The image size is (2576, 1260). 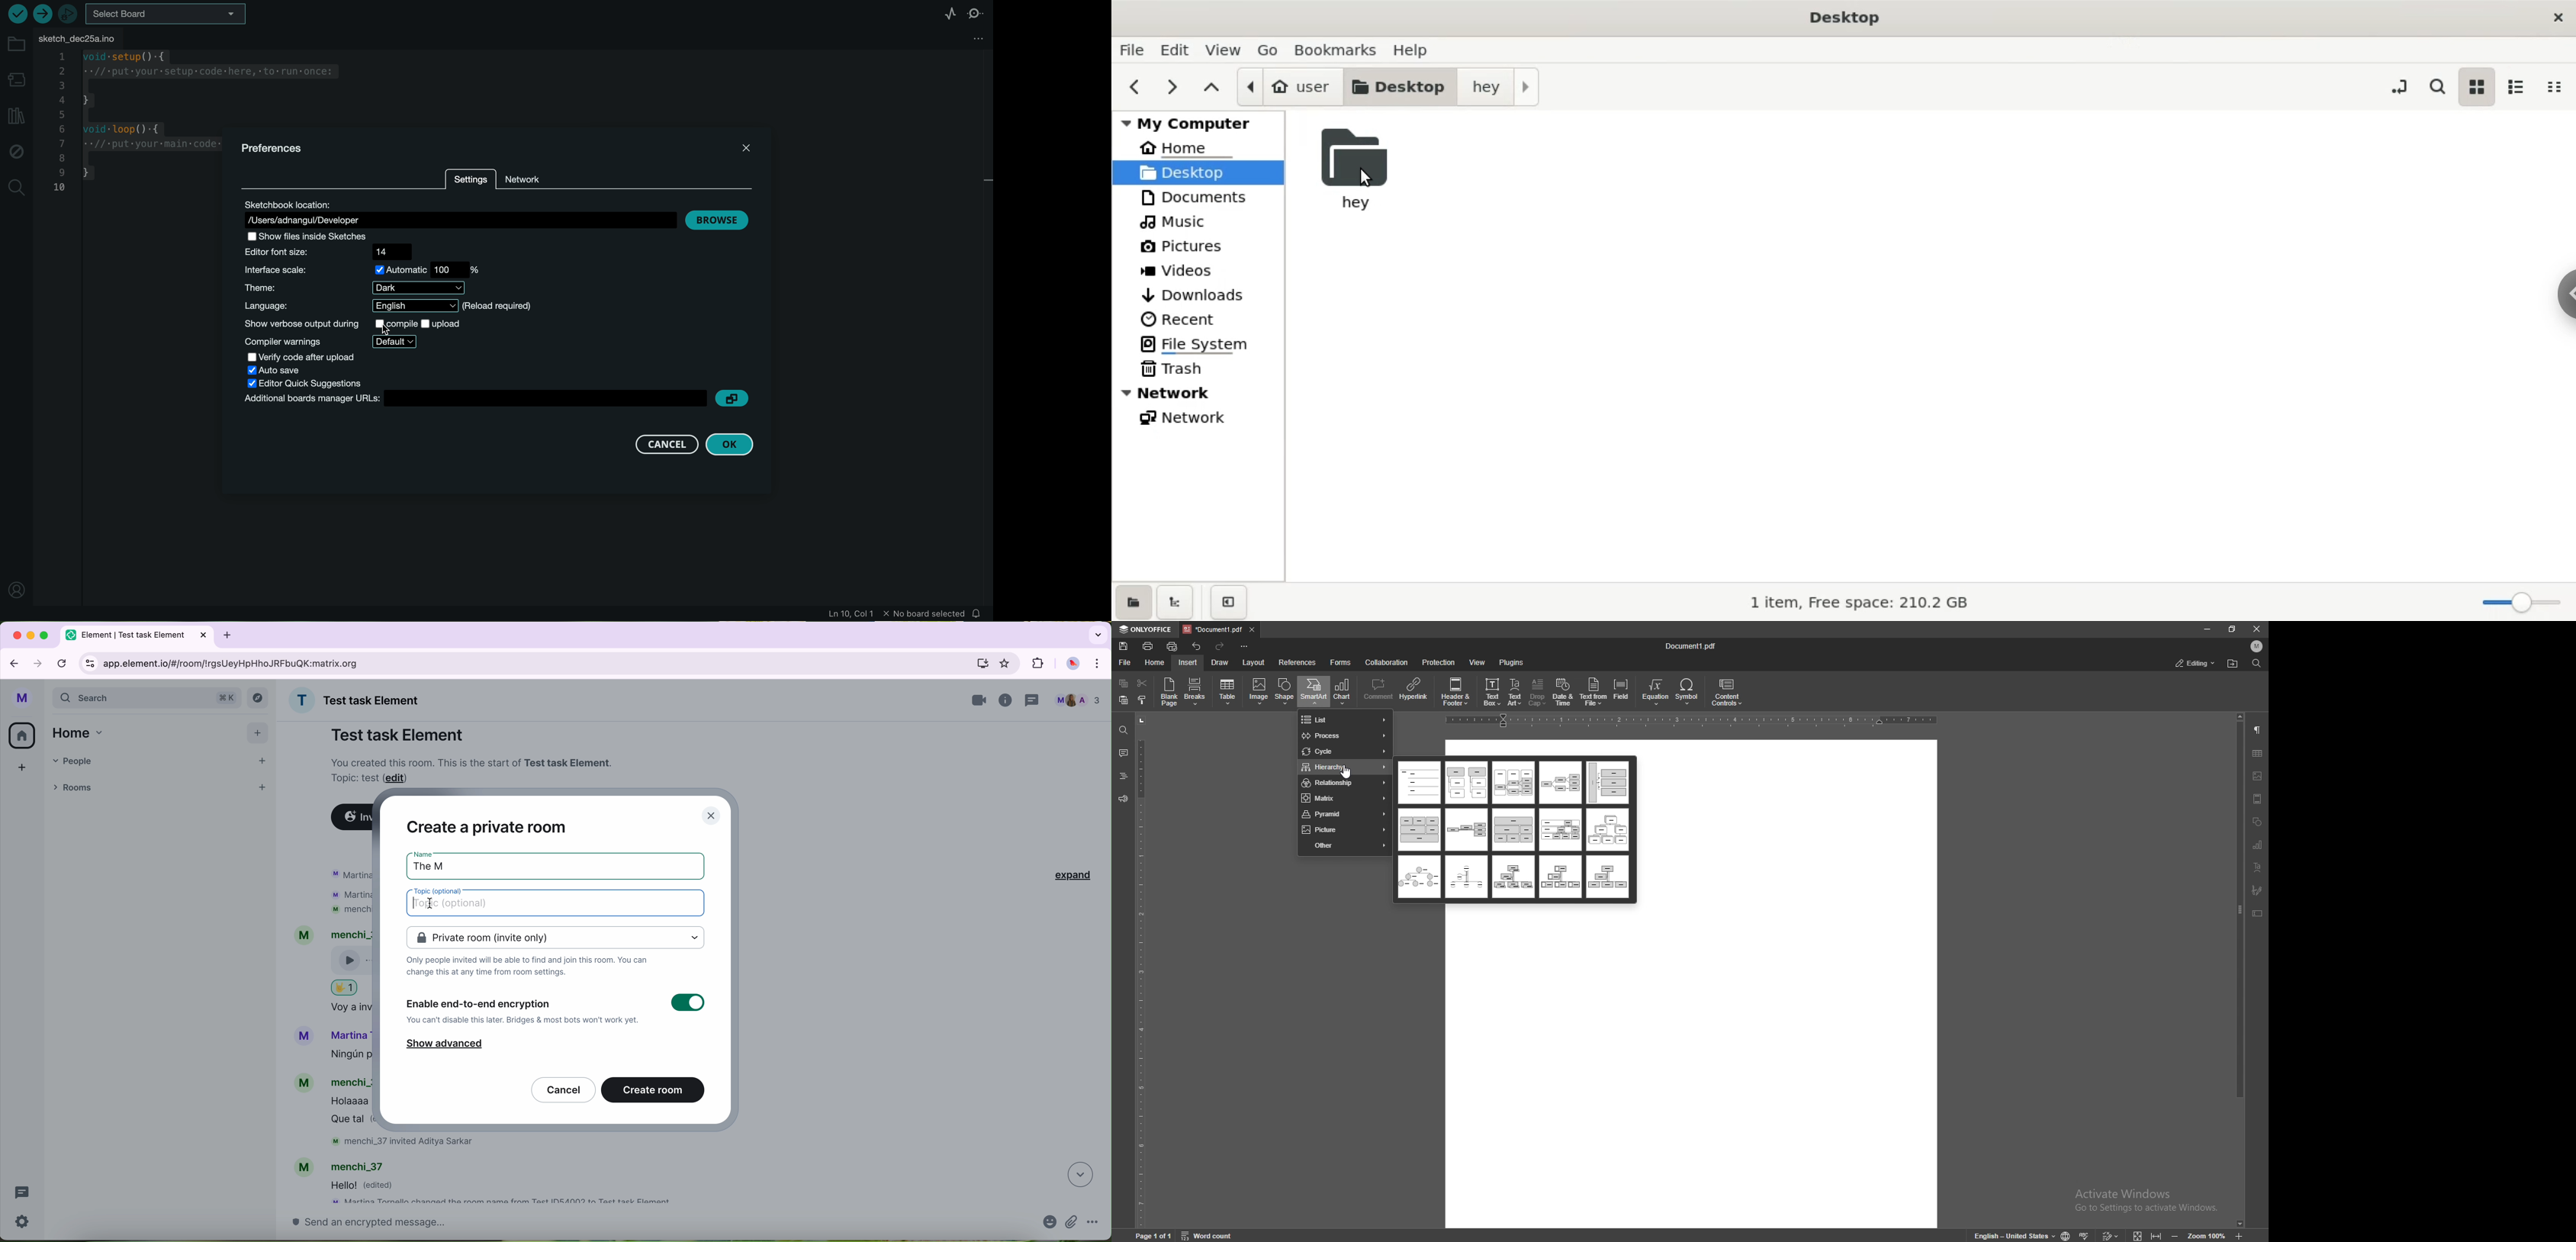 What do you see at coordinates (1140, 970) in the screenshot?
I see `vertical scale` at bounding box center [1140, 970].